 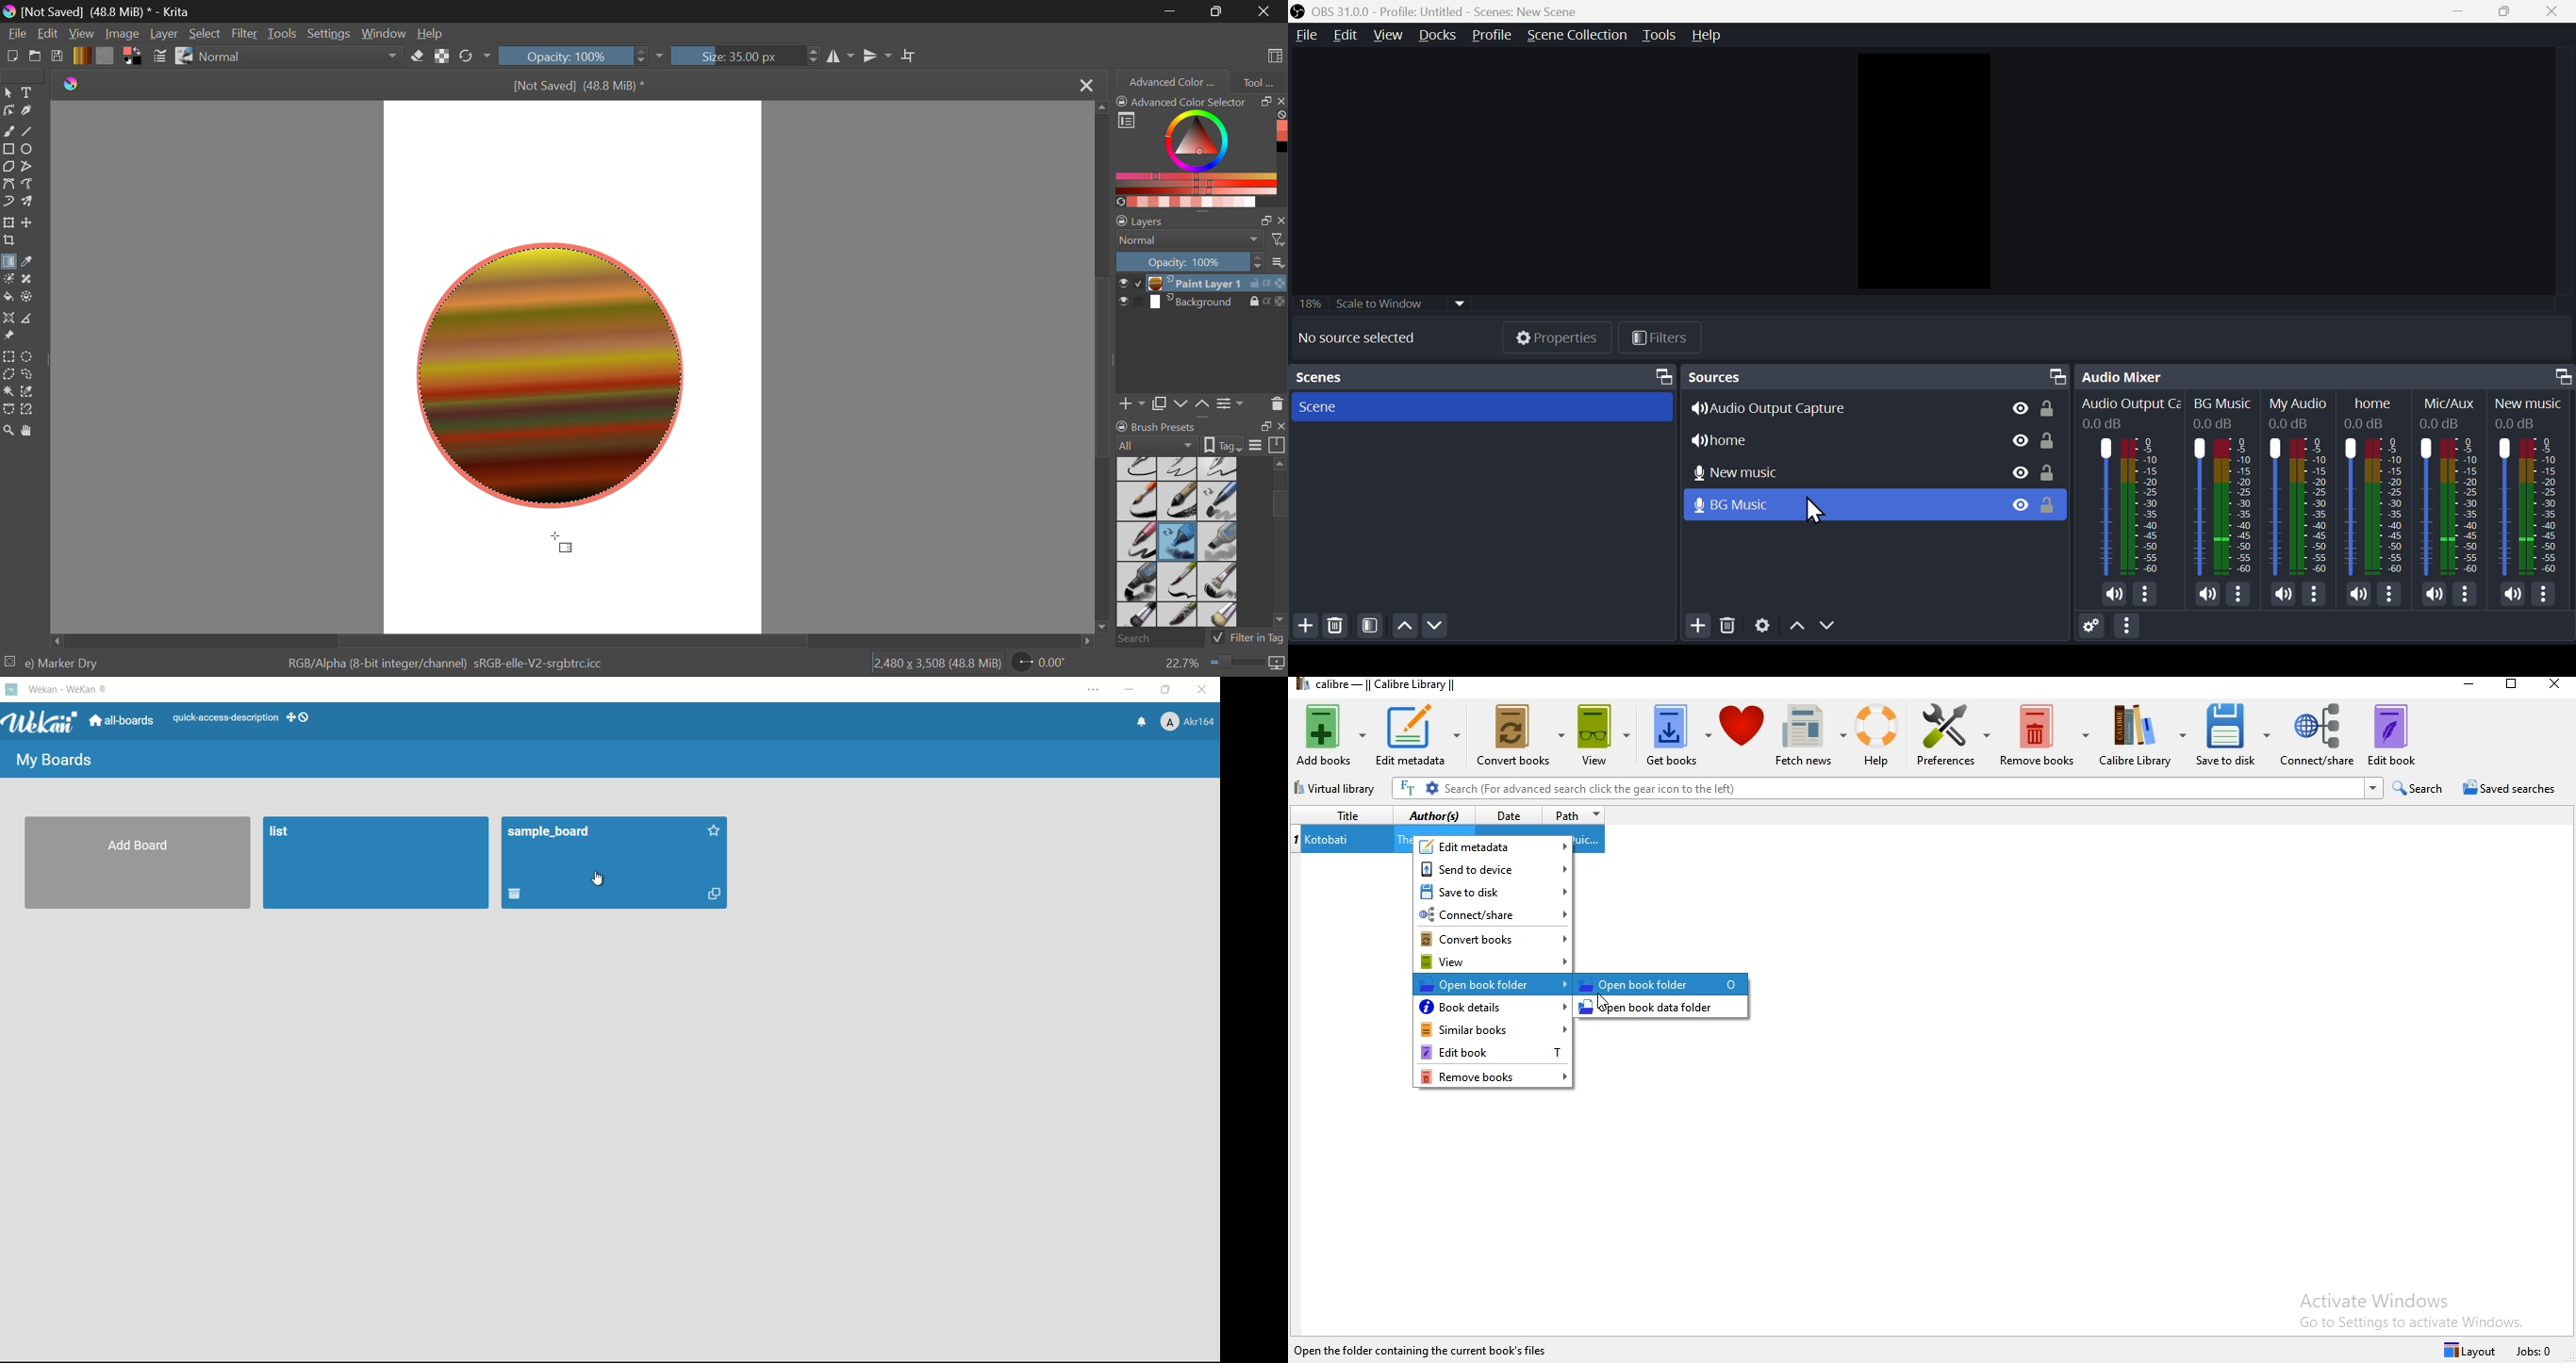 What do you see at coordinates (8, 150) in the screenshot?
I see `Rectangle` at bounding box center [8, 150].